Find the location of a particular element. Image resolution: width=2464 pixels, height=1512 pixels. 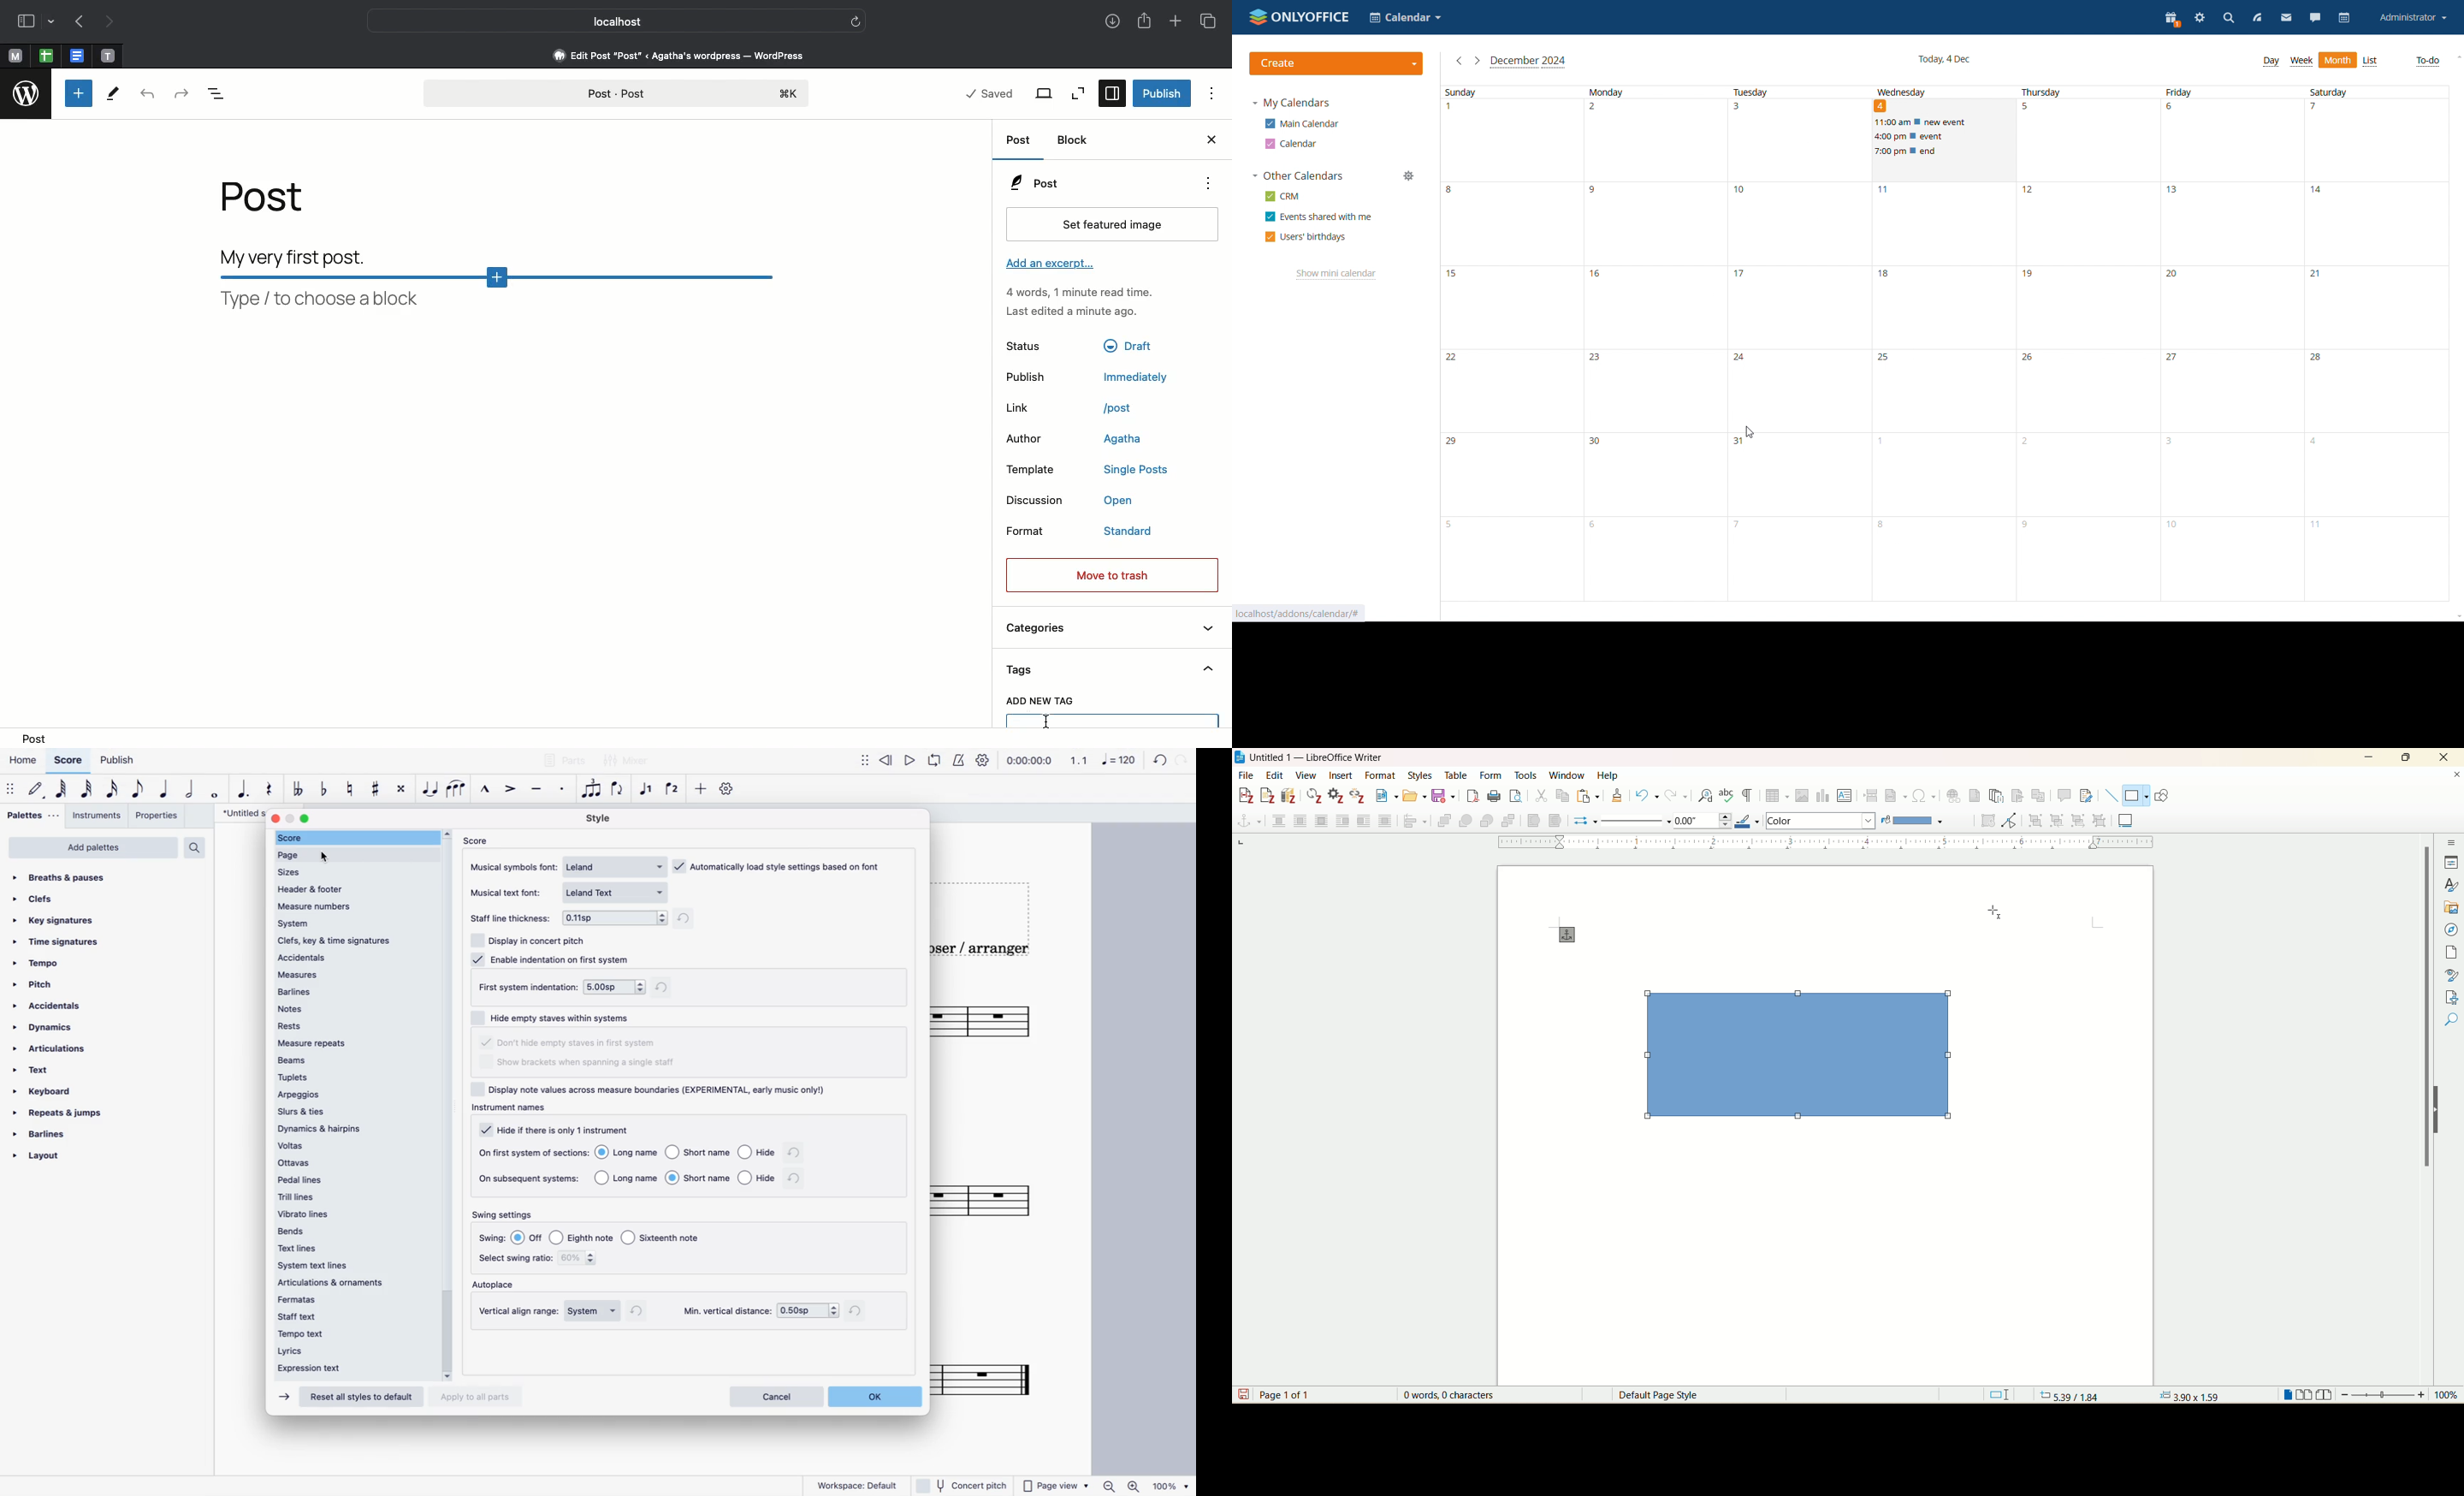

Typing is located at coordinates (1113, 721).